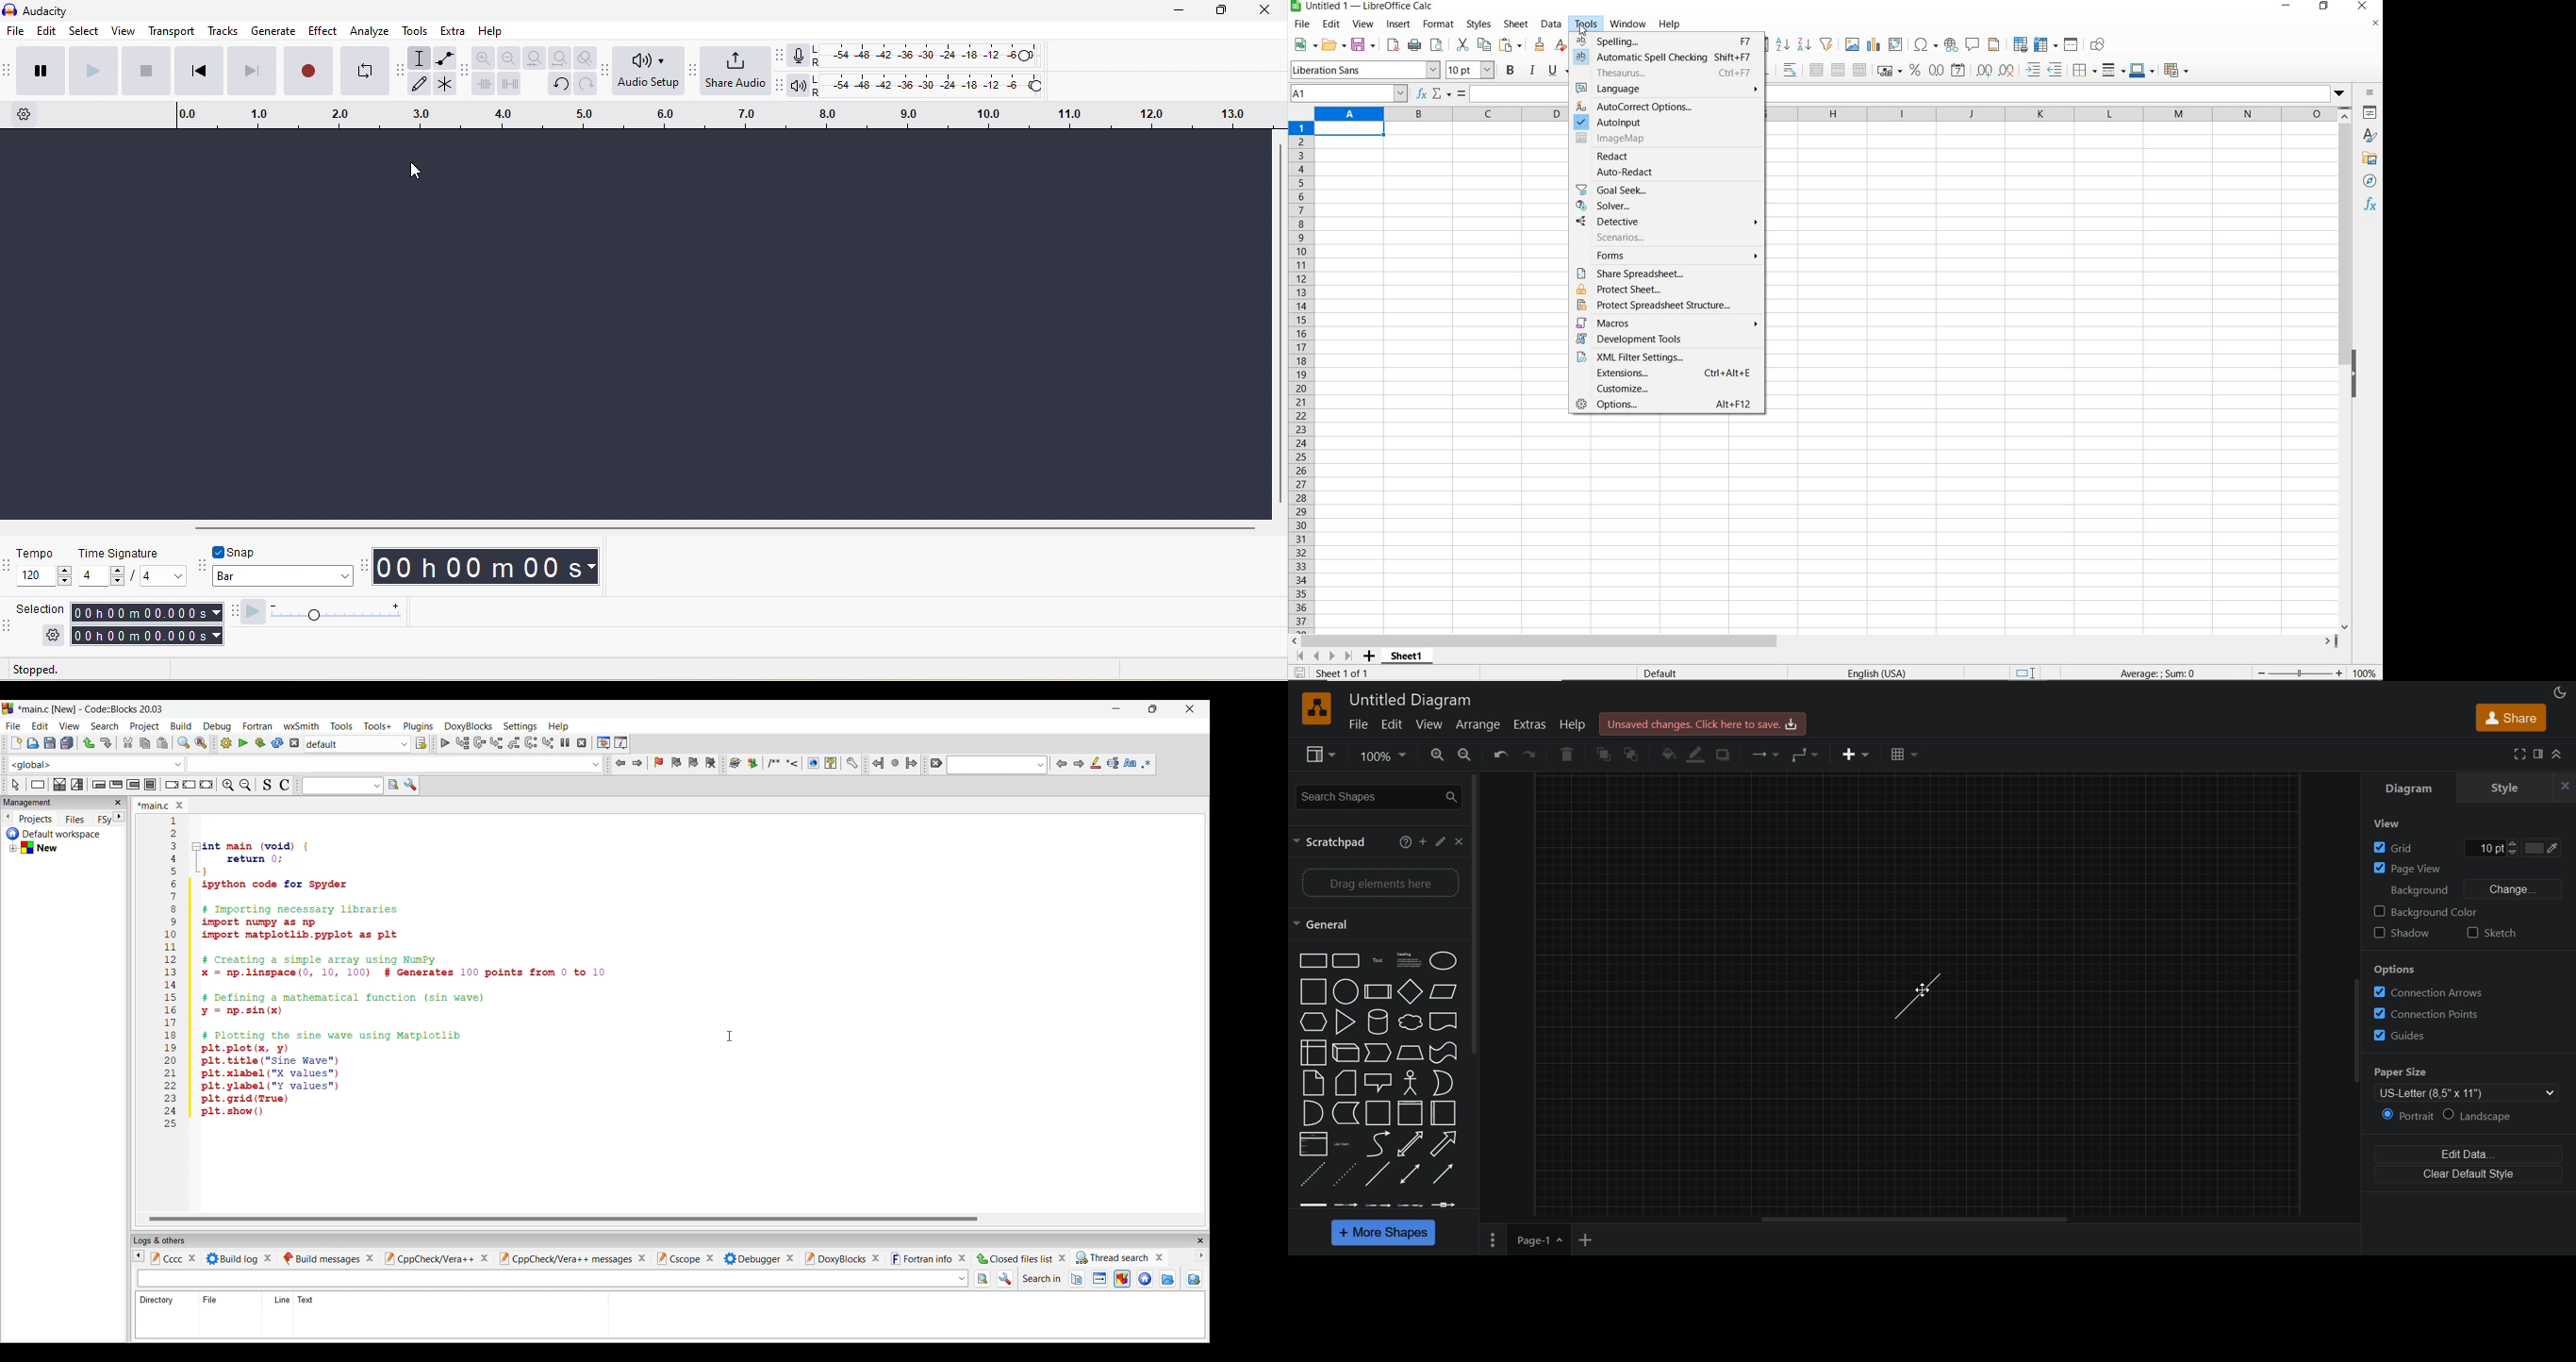 This screenshot has height=1372, width=2576. What do you see at coordinates (684, 1257) in the screenshot?
I see `` at bounding box center [684, 1257].